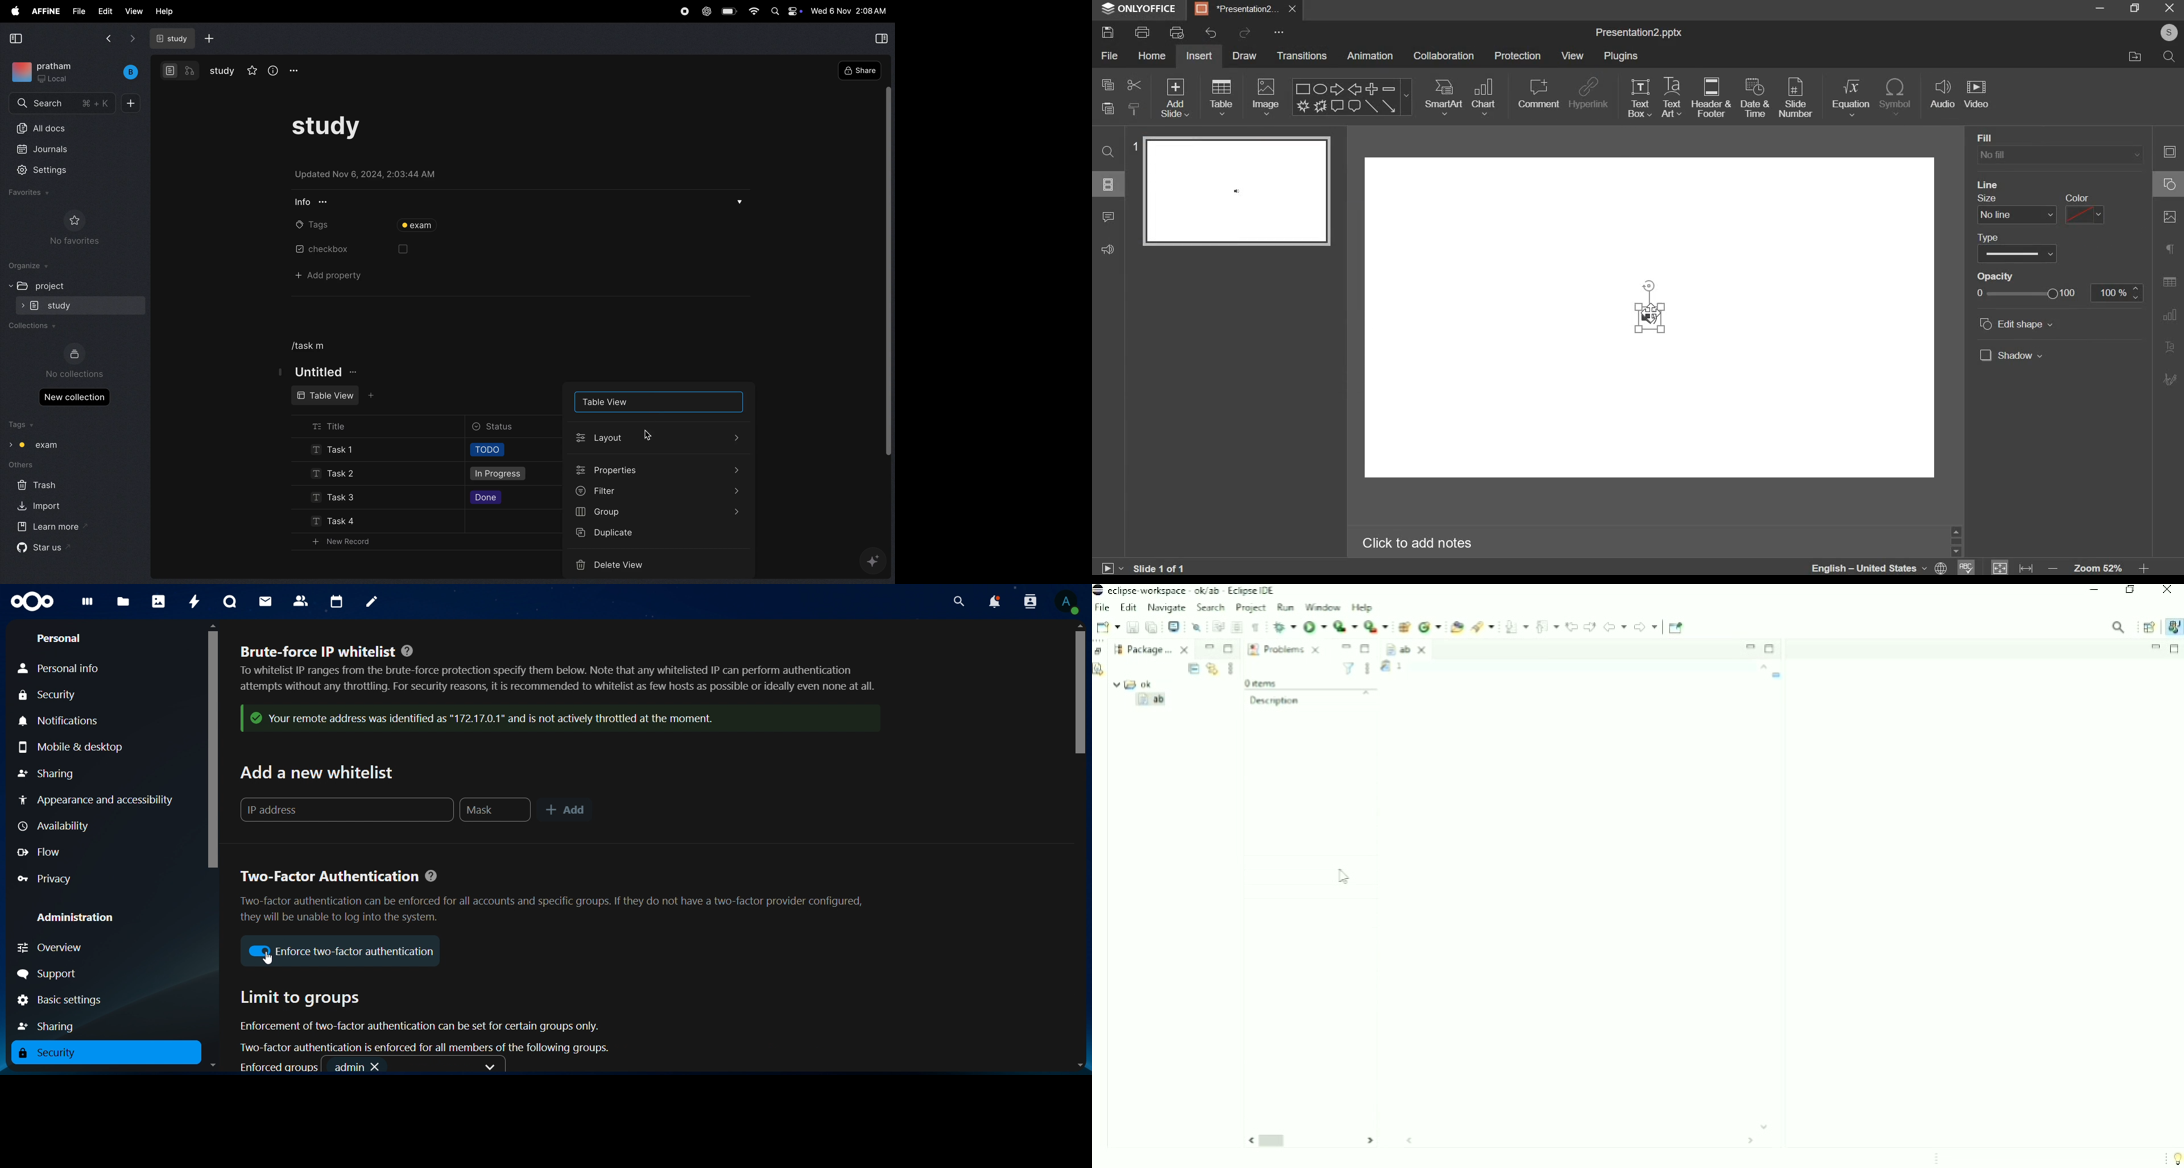 This screenshot has width=2184, height=1176. Describe the element at coordinates (17, 38) in the screenshot. I see `collapse view` at that location.